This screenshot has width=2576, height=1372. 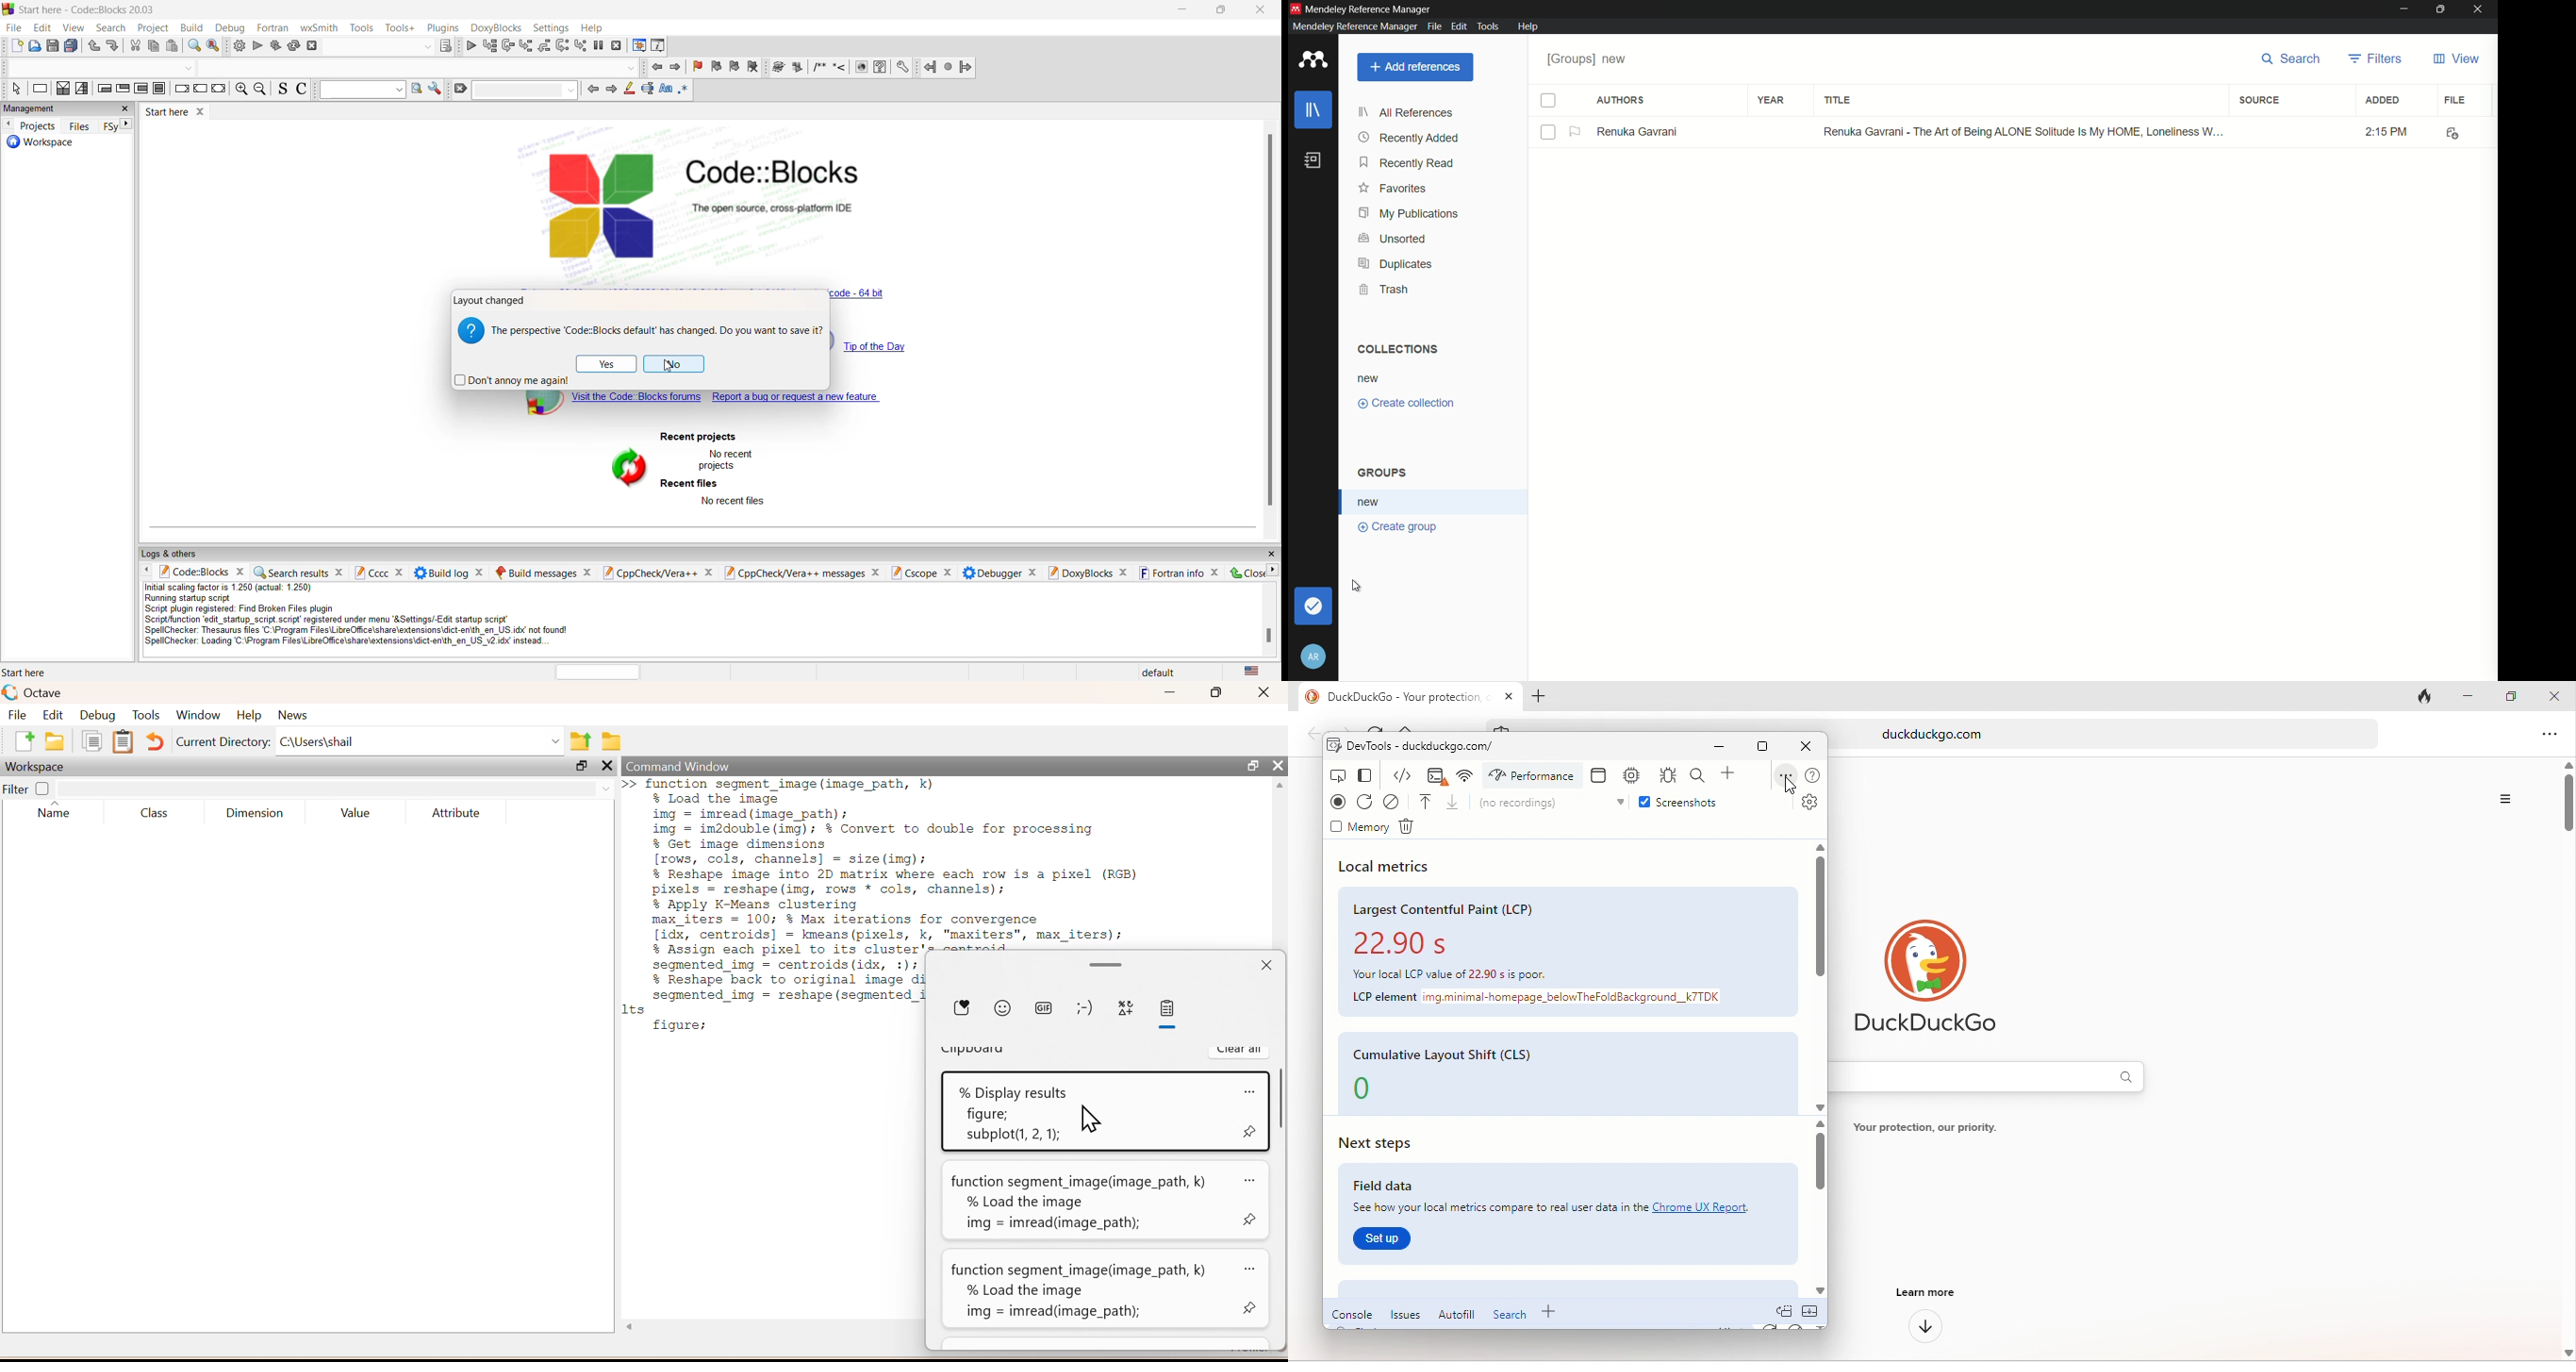 I want to click on paste, so click(x=152, y=48).